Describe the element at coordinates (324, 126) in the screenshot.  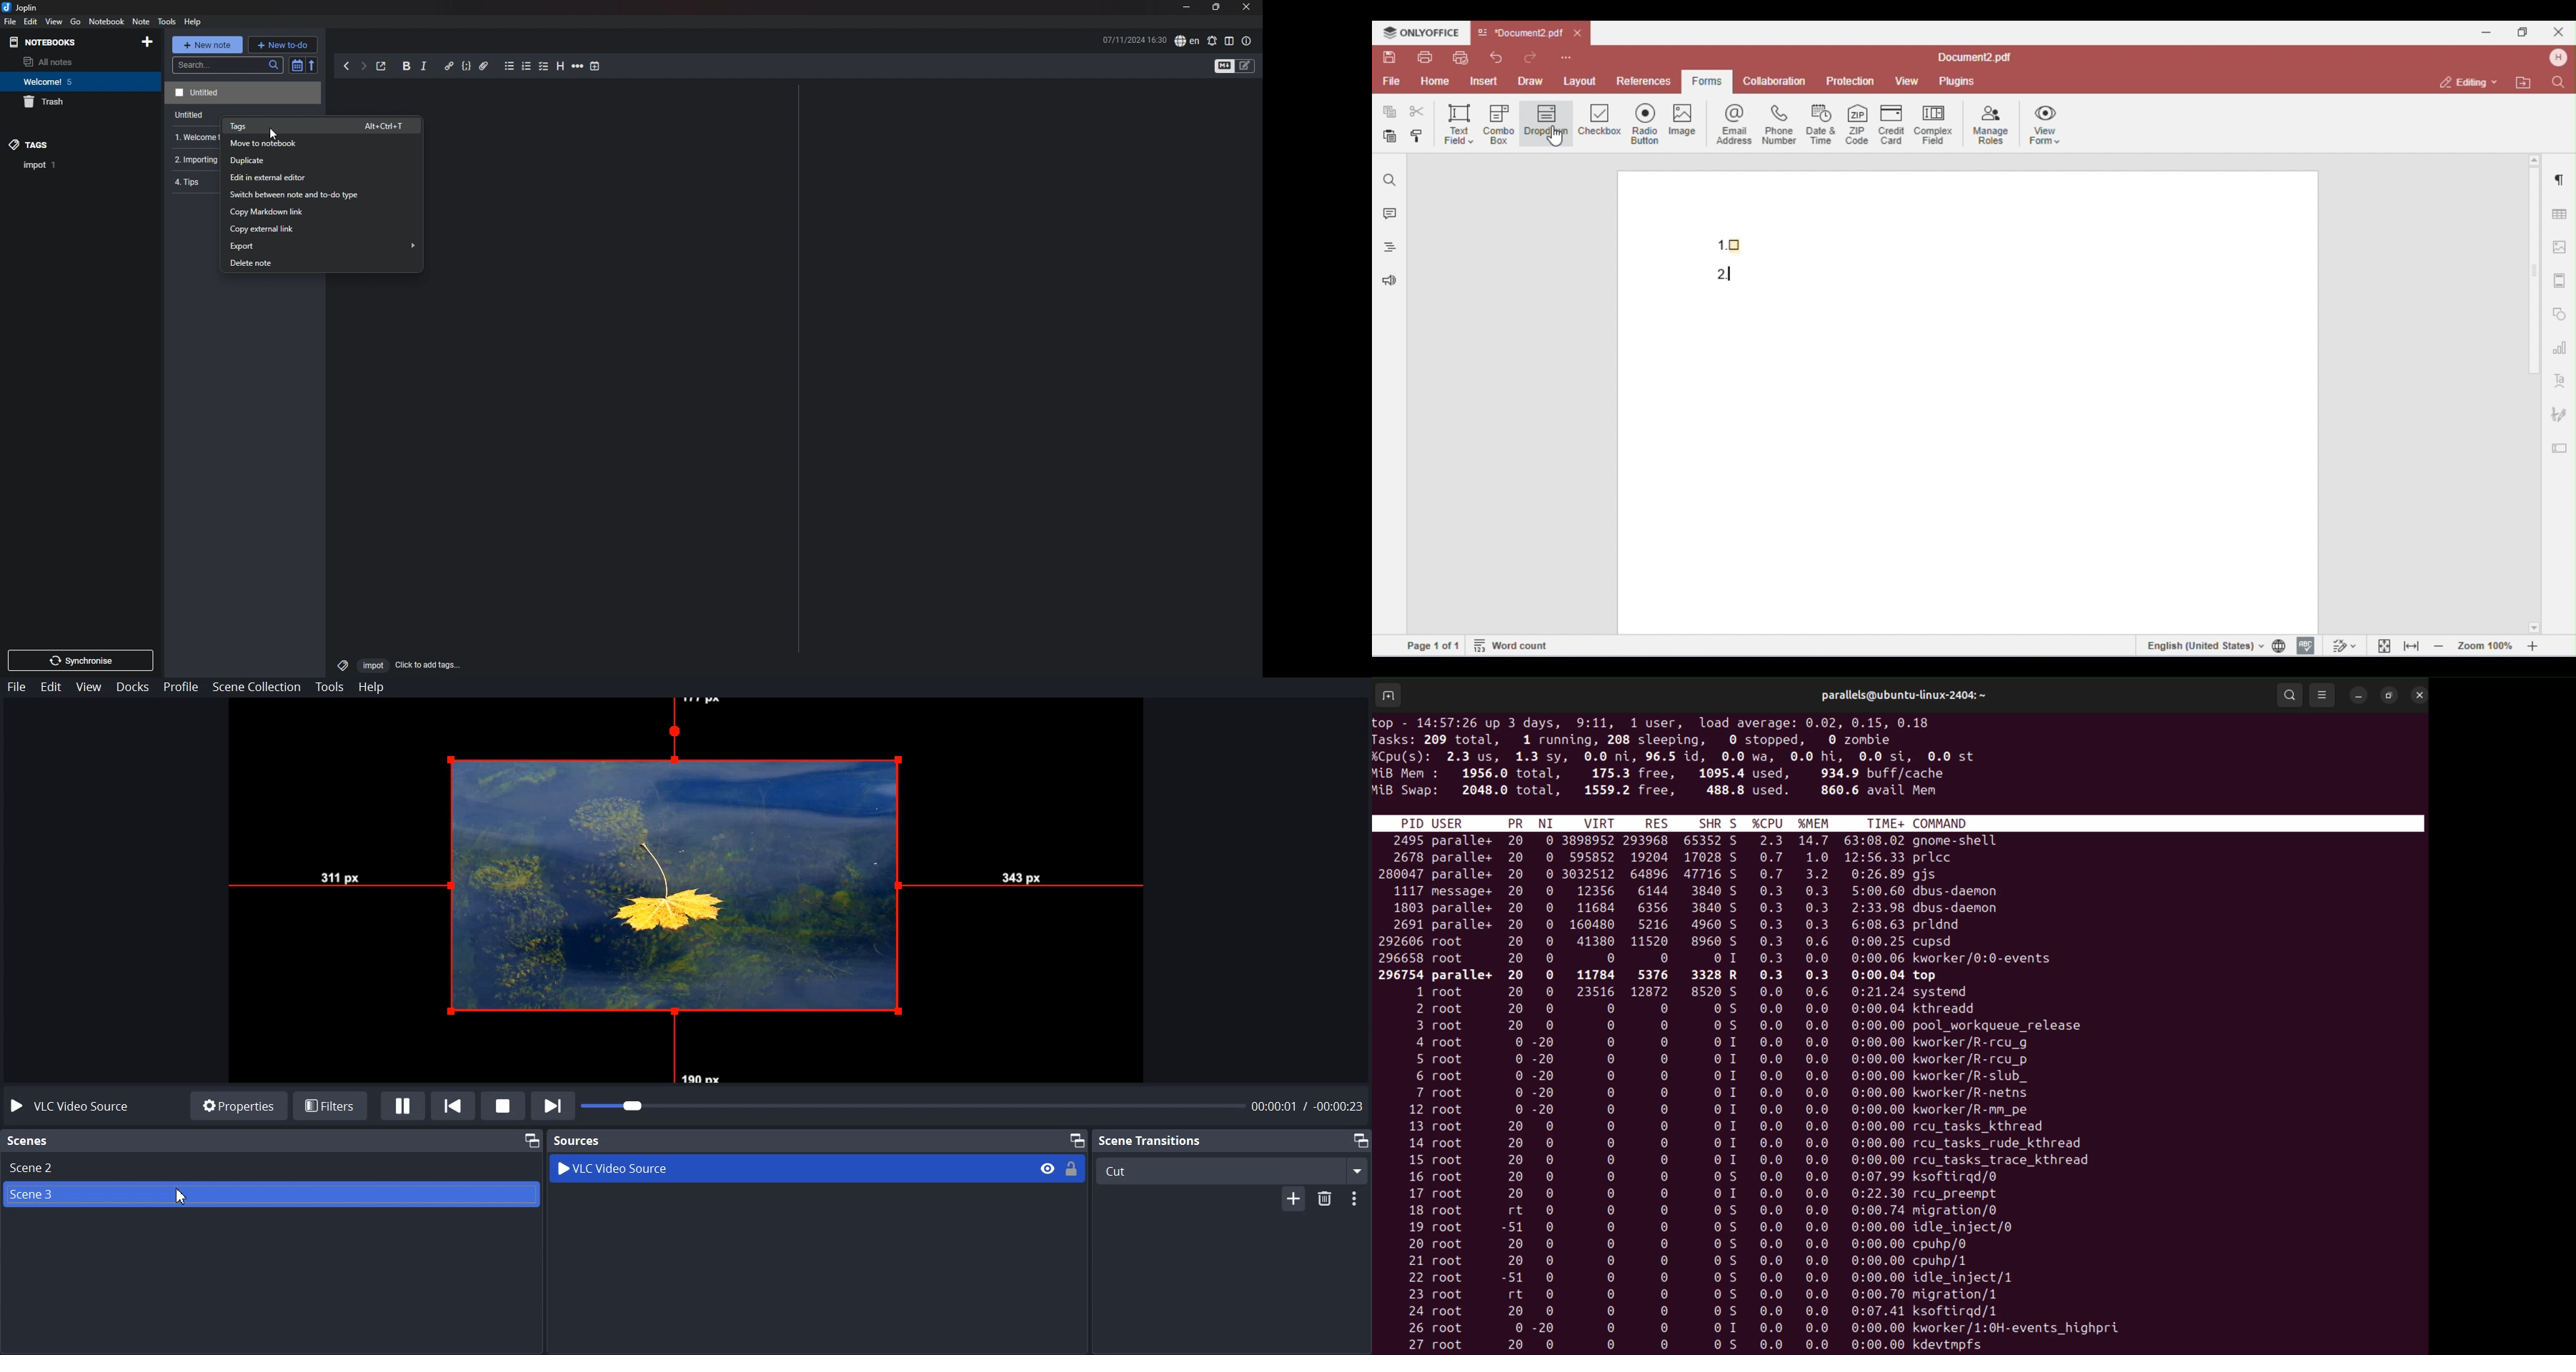
I see `tags` at that location.